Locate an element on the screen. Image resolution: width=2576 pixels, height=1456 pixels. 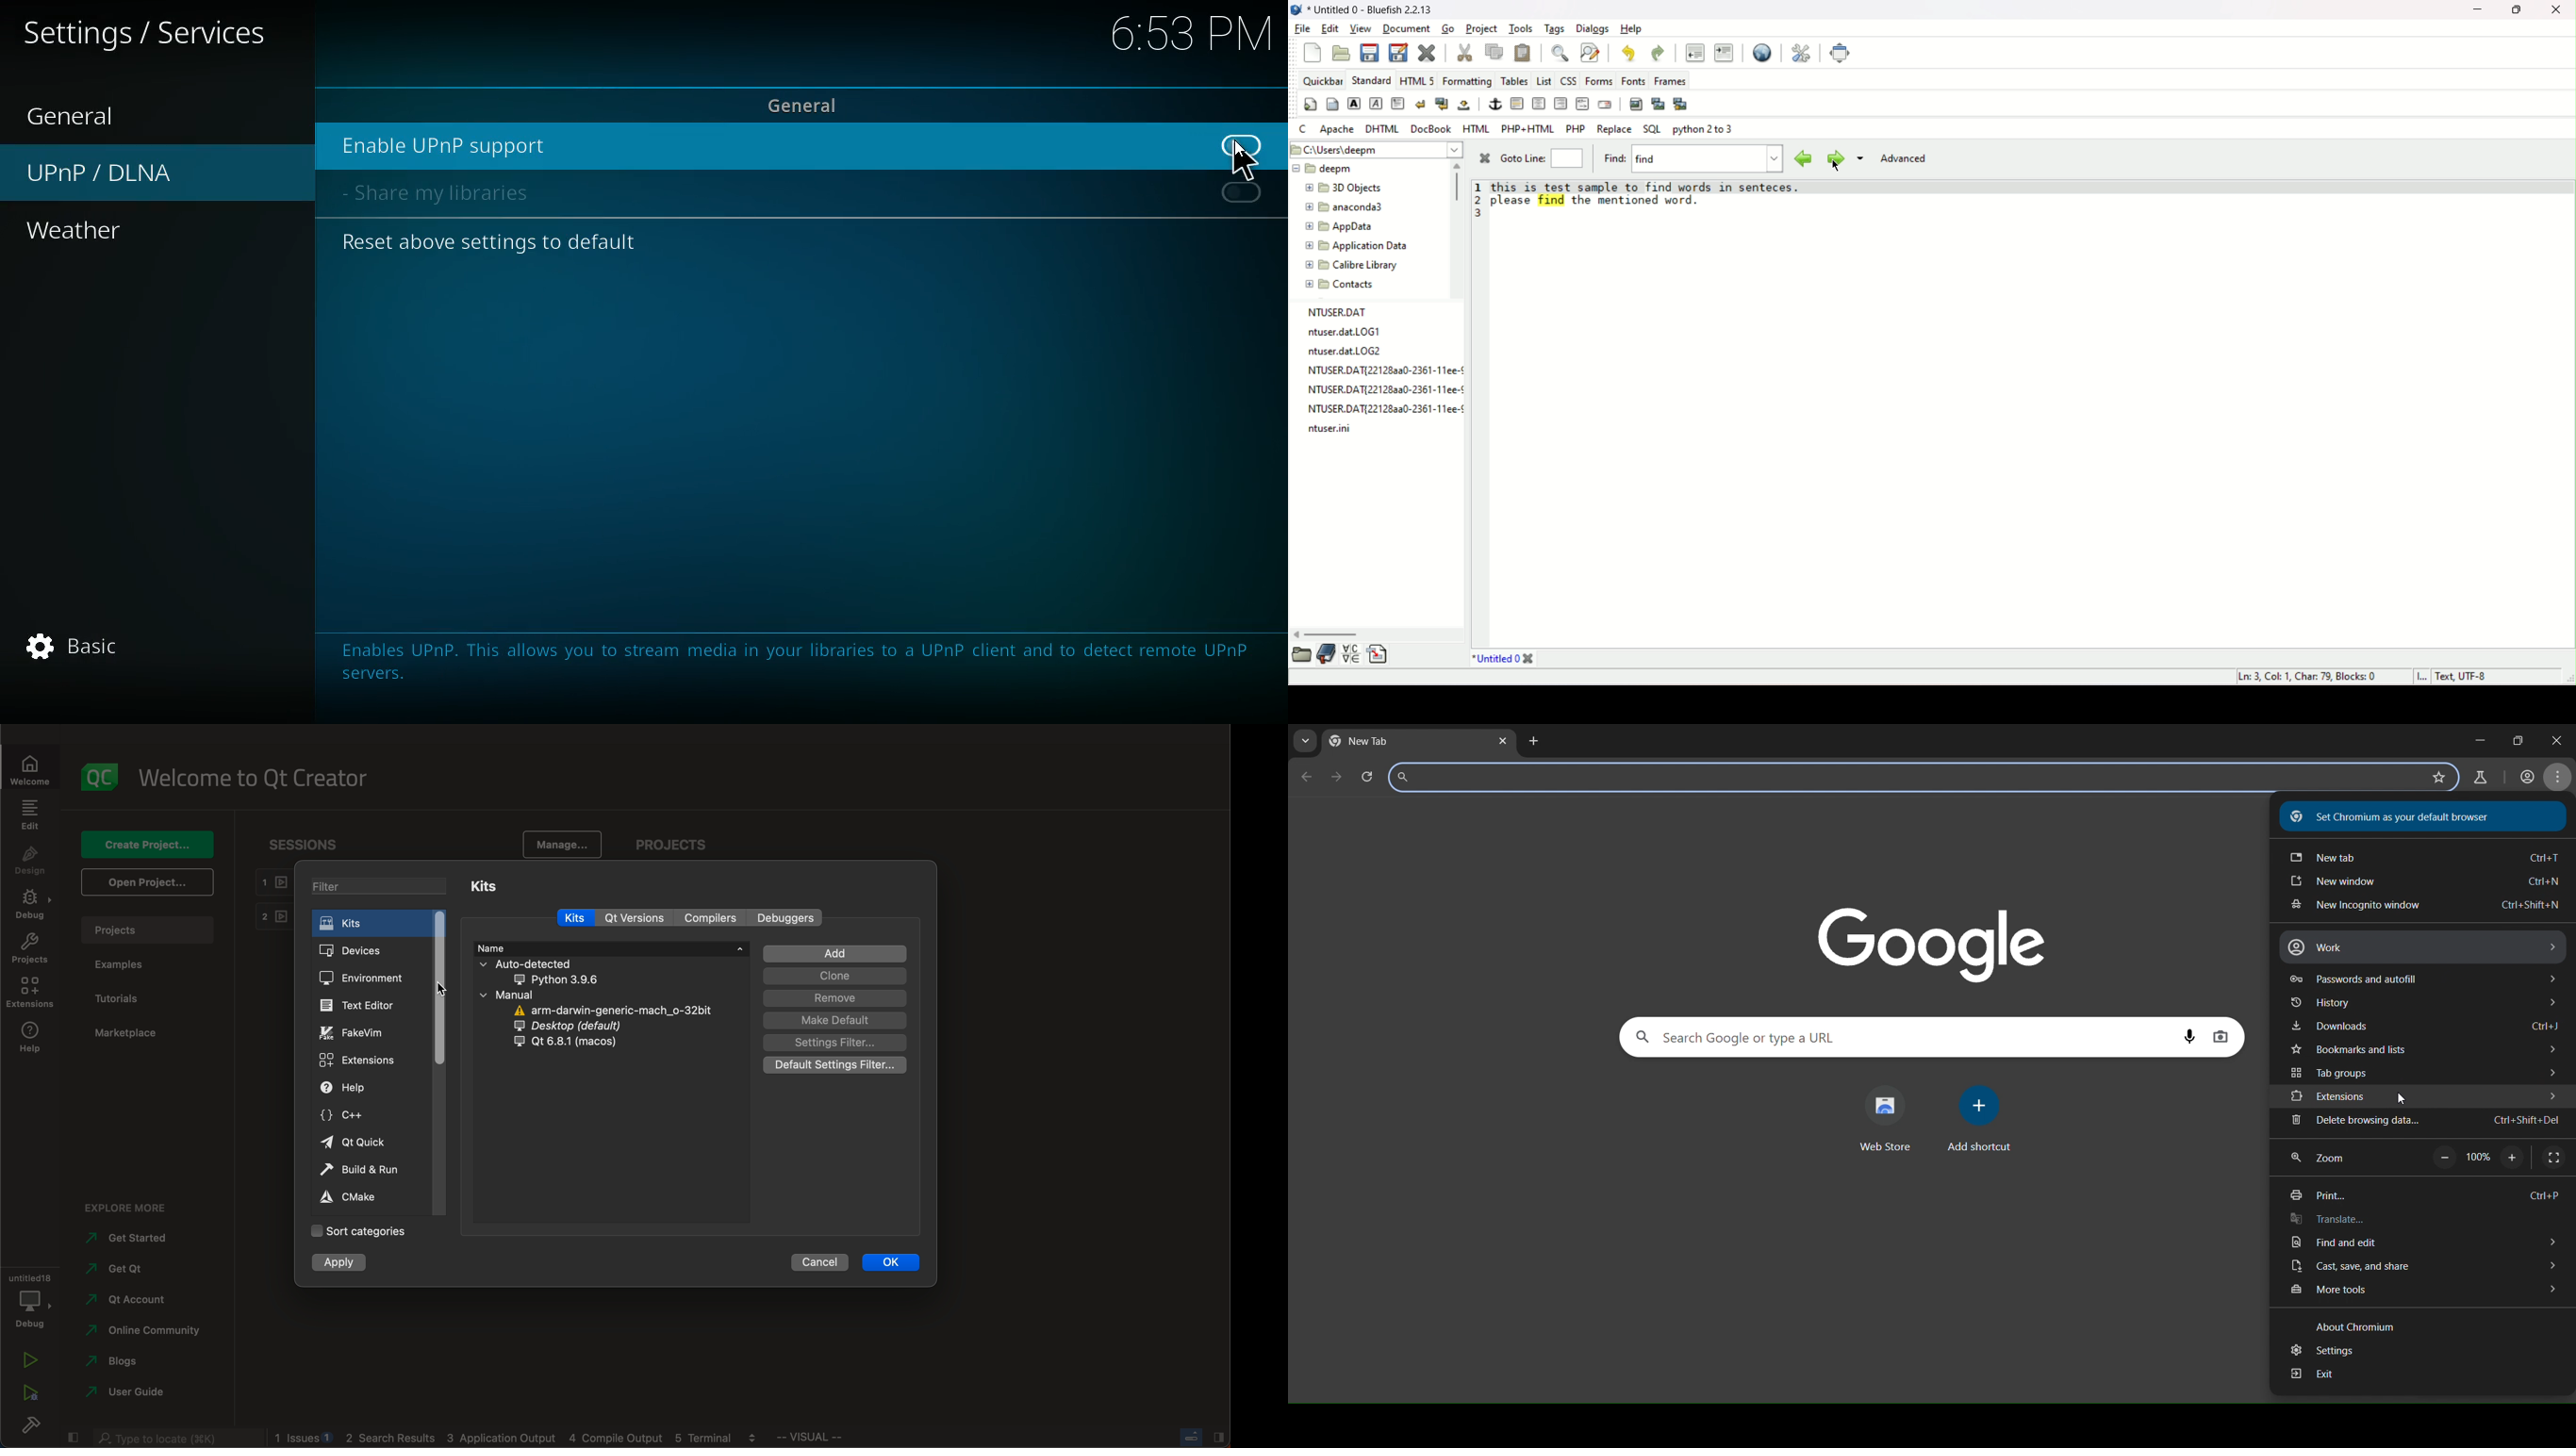
emphasis is located at coordinates (1376, 104).